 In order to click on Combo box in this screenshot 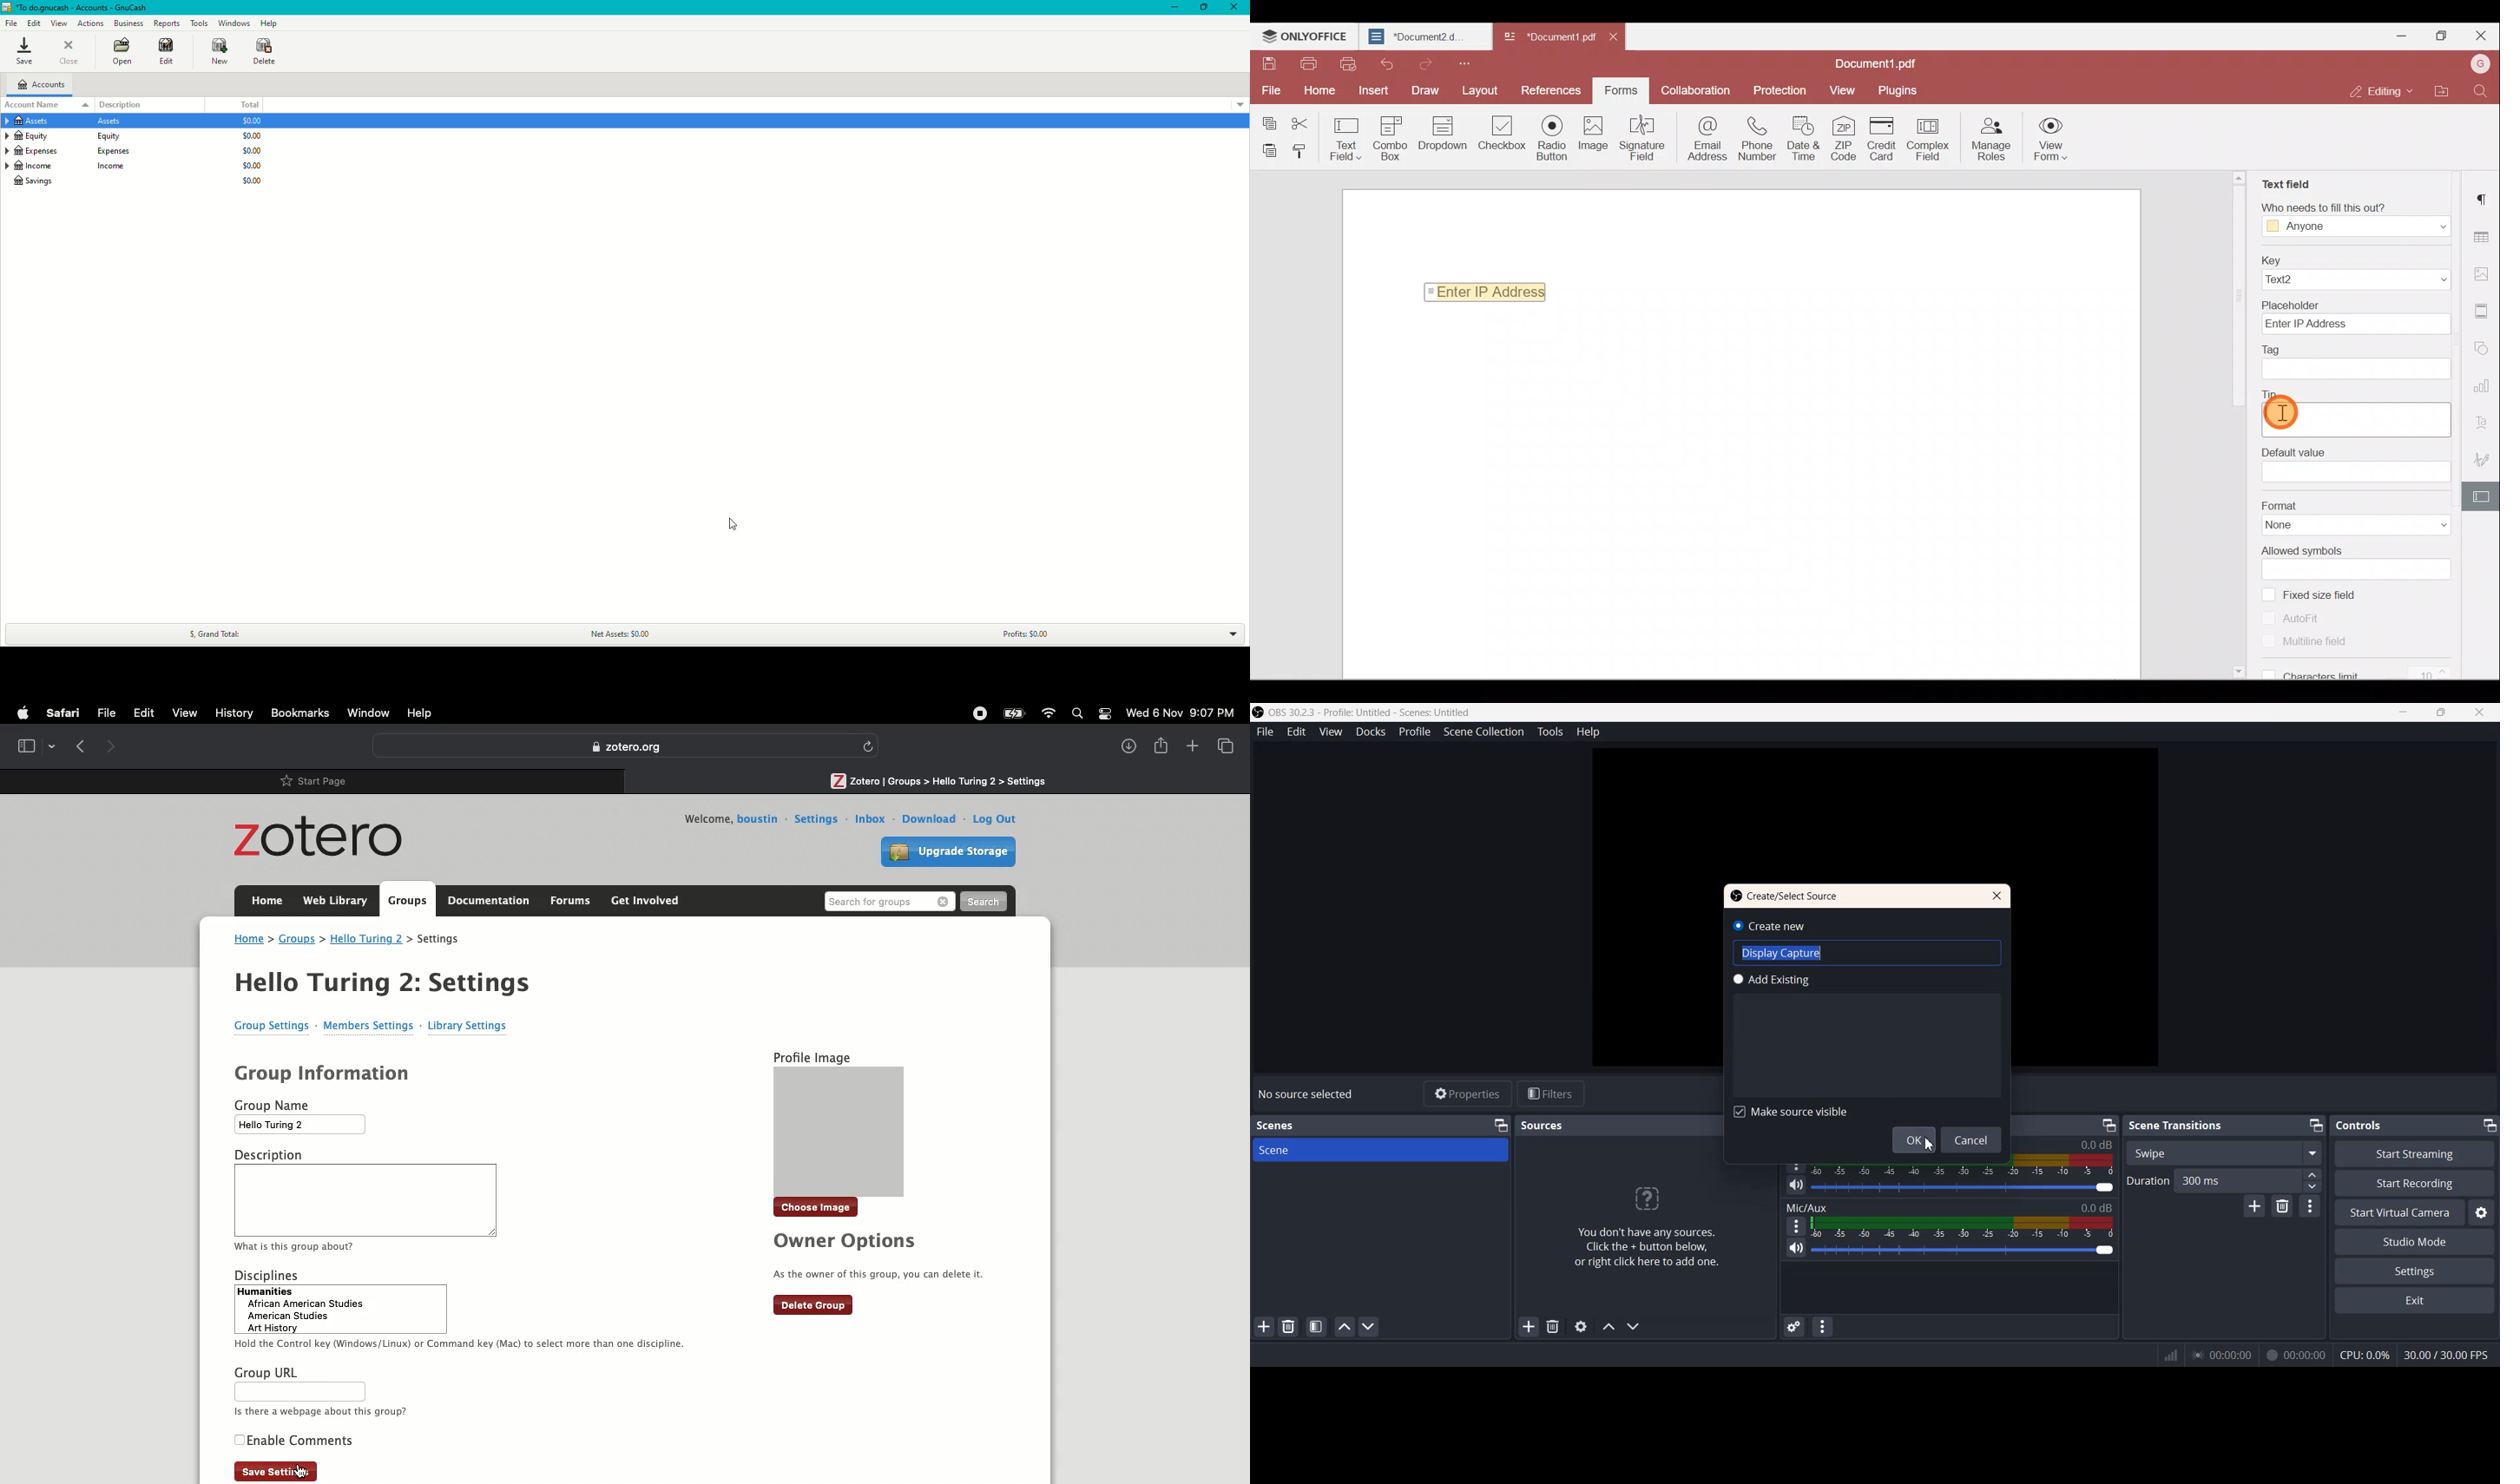, I will do `click(1394, 136)`.